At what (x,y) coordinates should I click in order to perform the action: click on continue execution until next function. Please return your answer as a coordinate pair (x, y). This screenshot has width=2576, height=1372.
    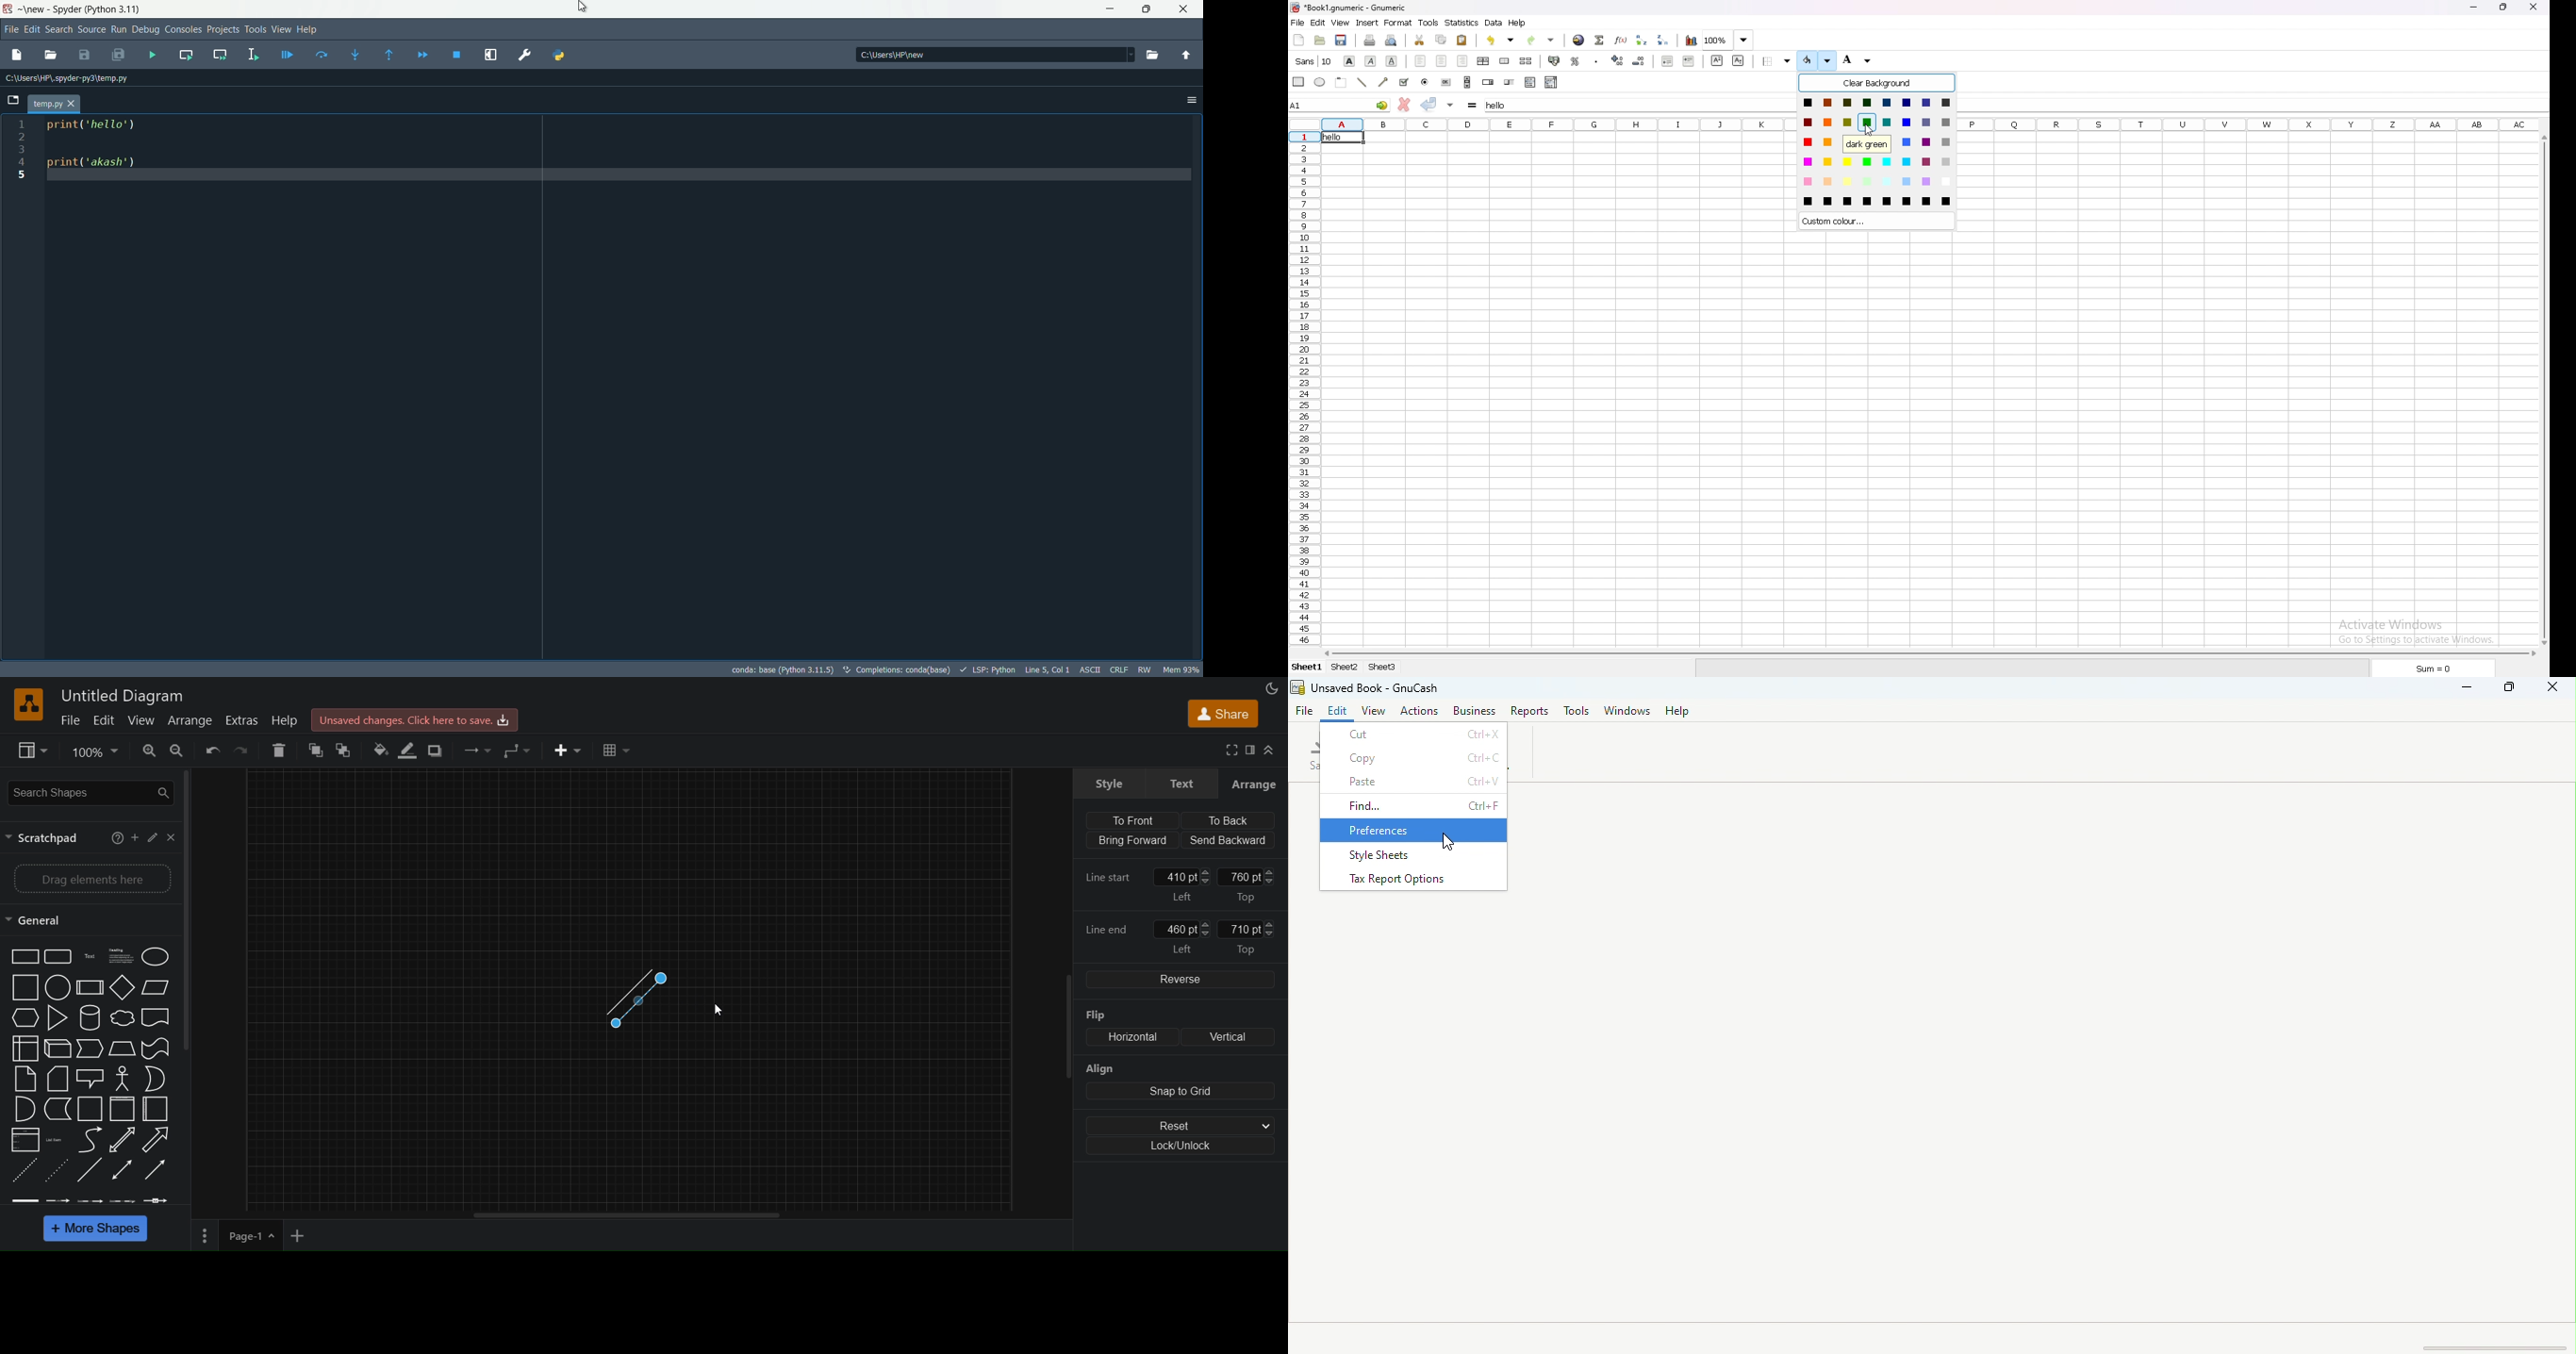
    Looking at the image, I should click on (392, 55).